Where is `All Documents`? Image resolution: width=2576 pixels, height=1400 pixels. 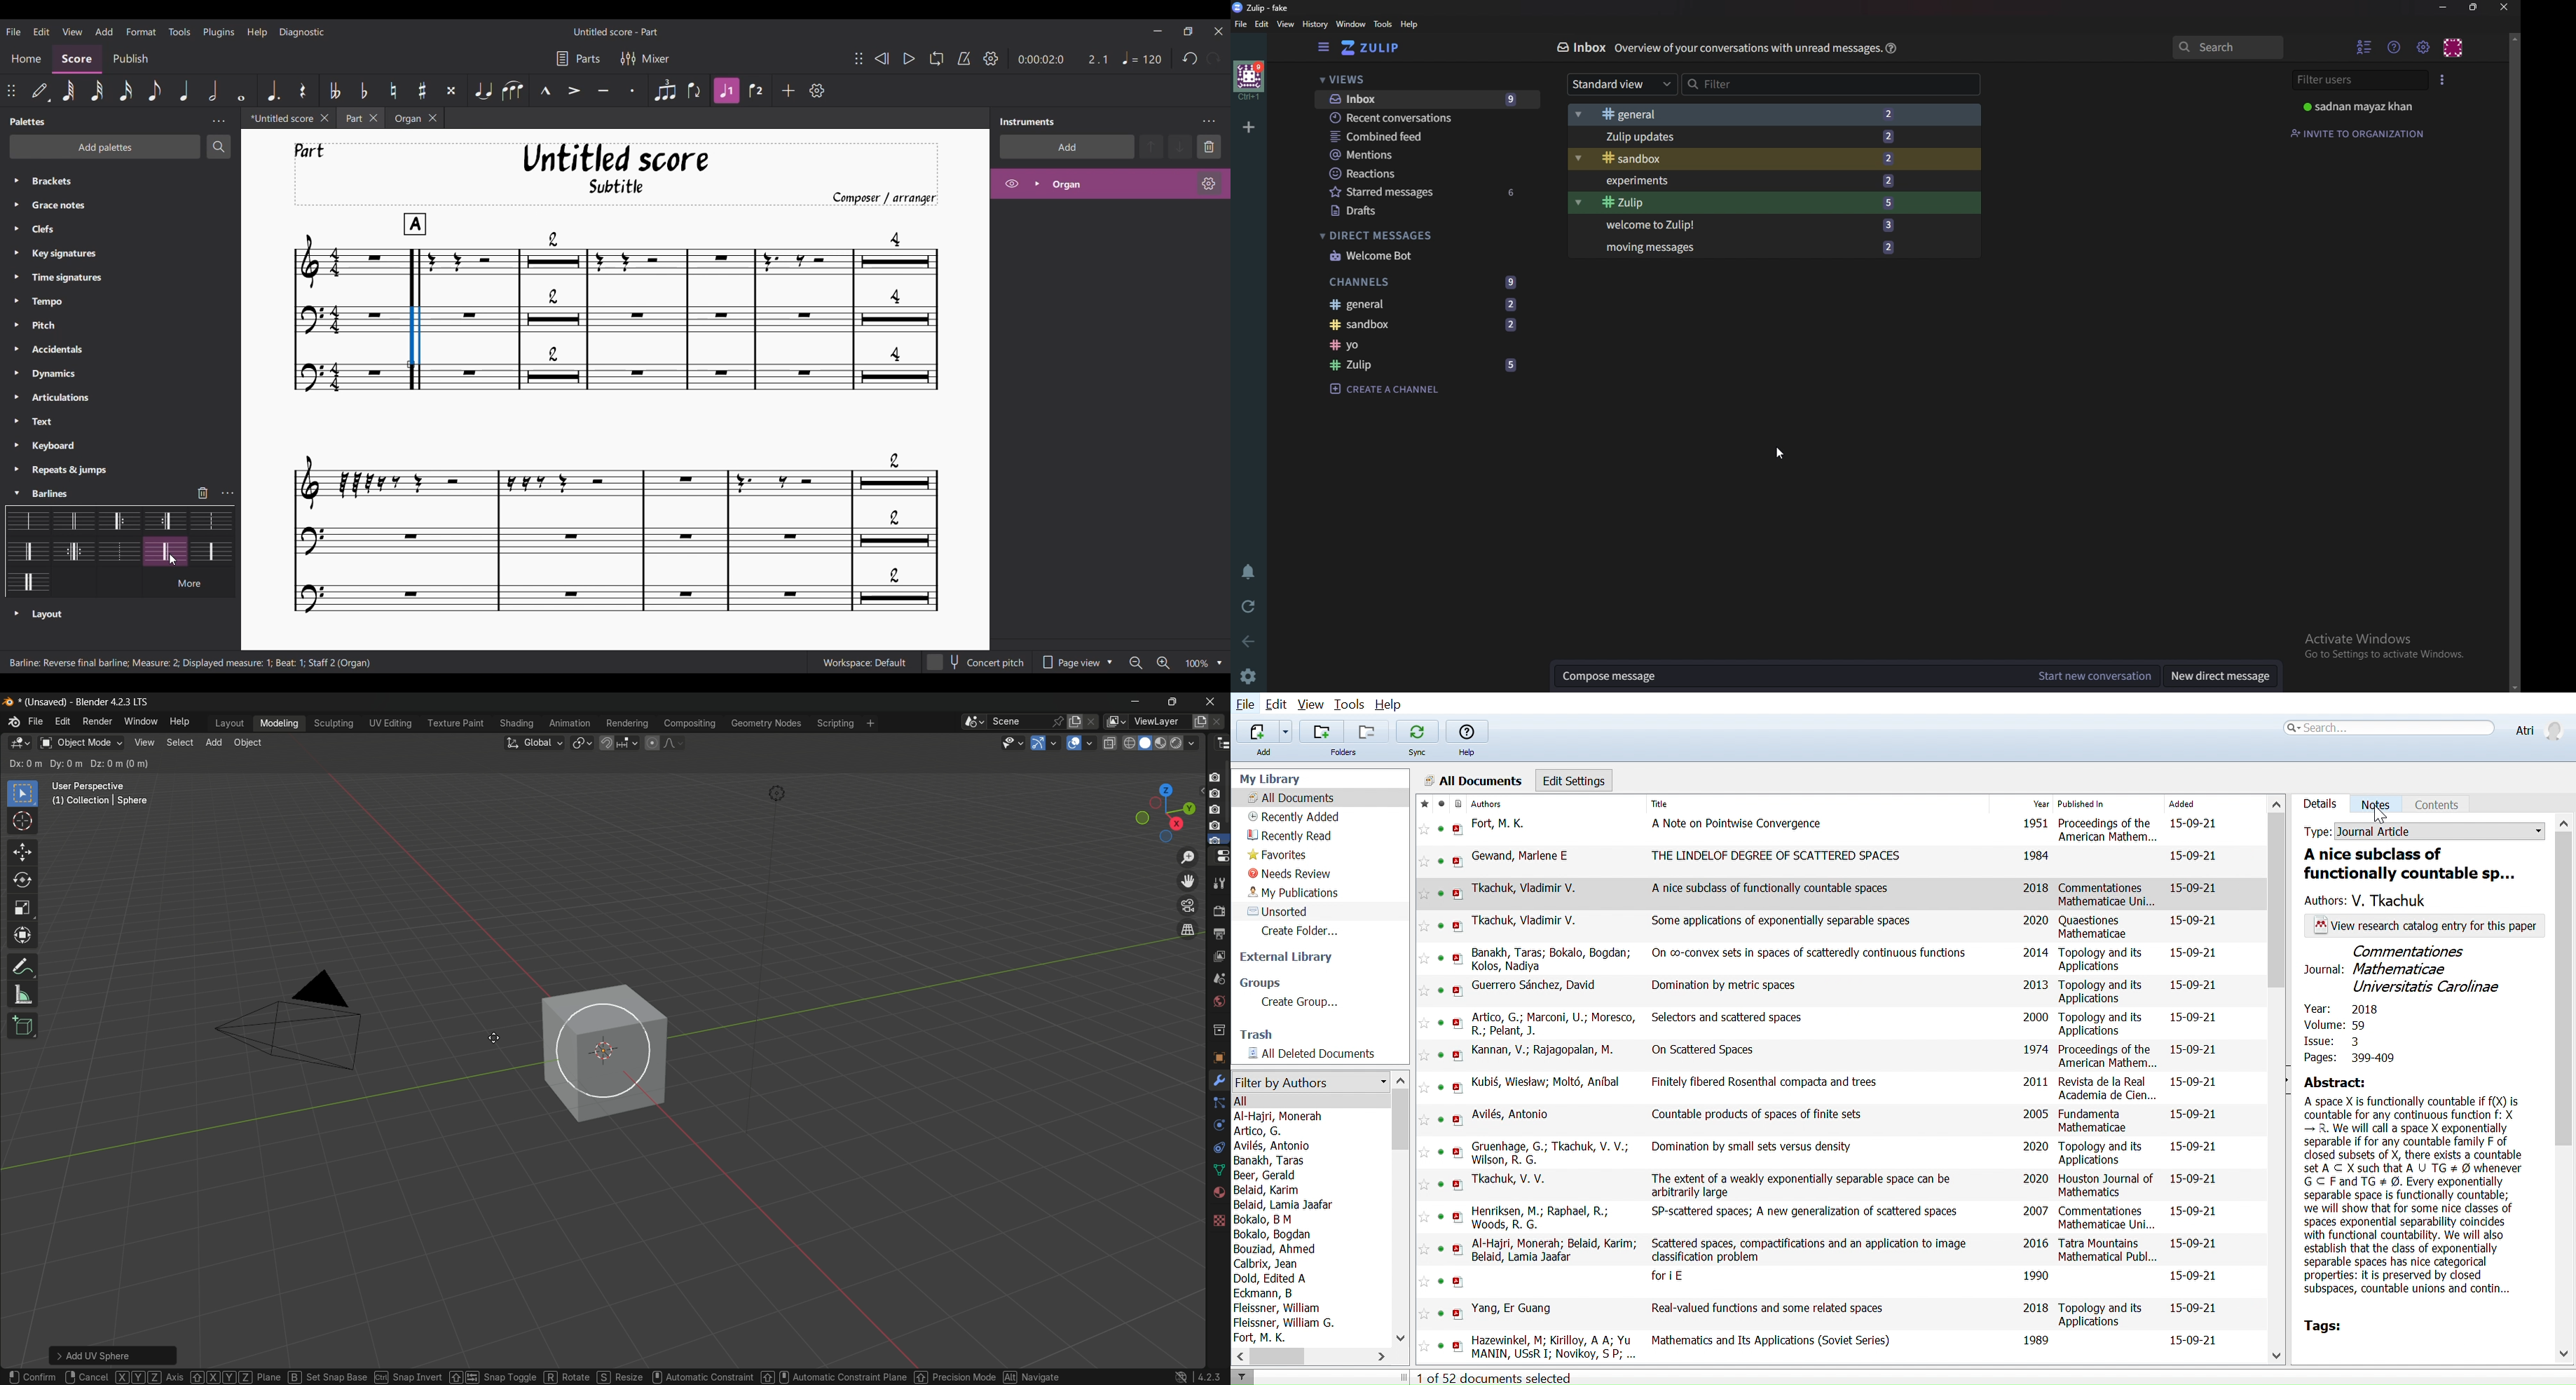
All Documents is located at coordinates (1472, 779).